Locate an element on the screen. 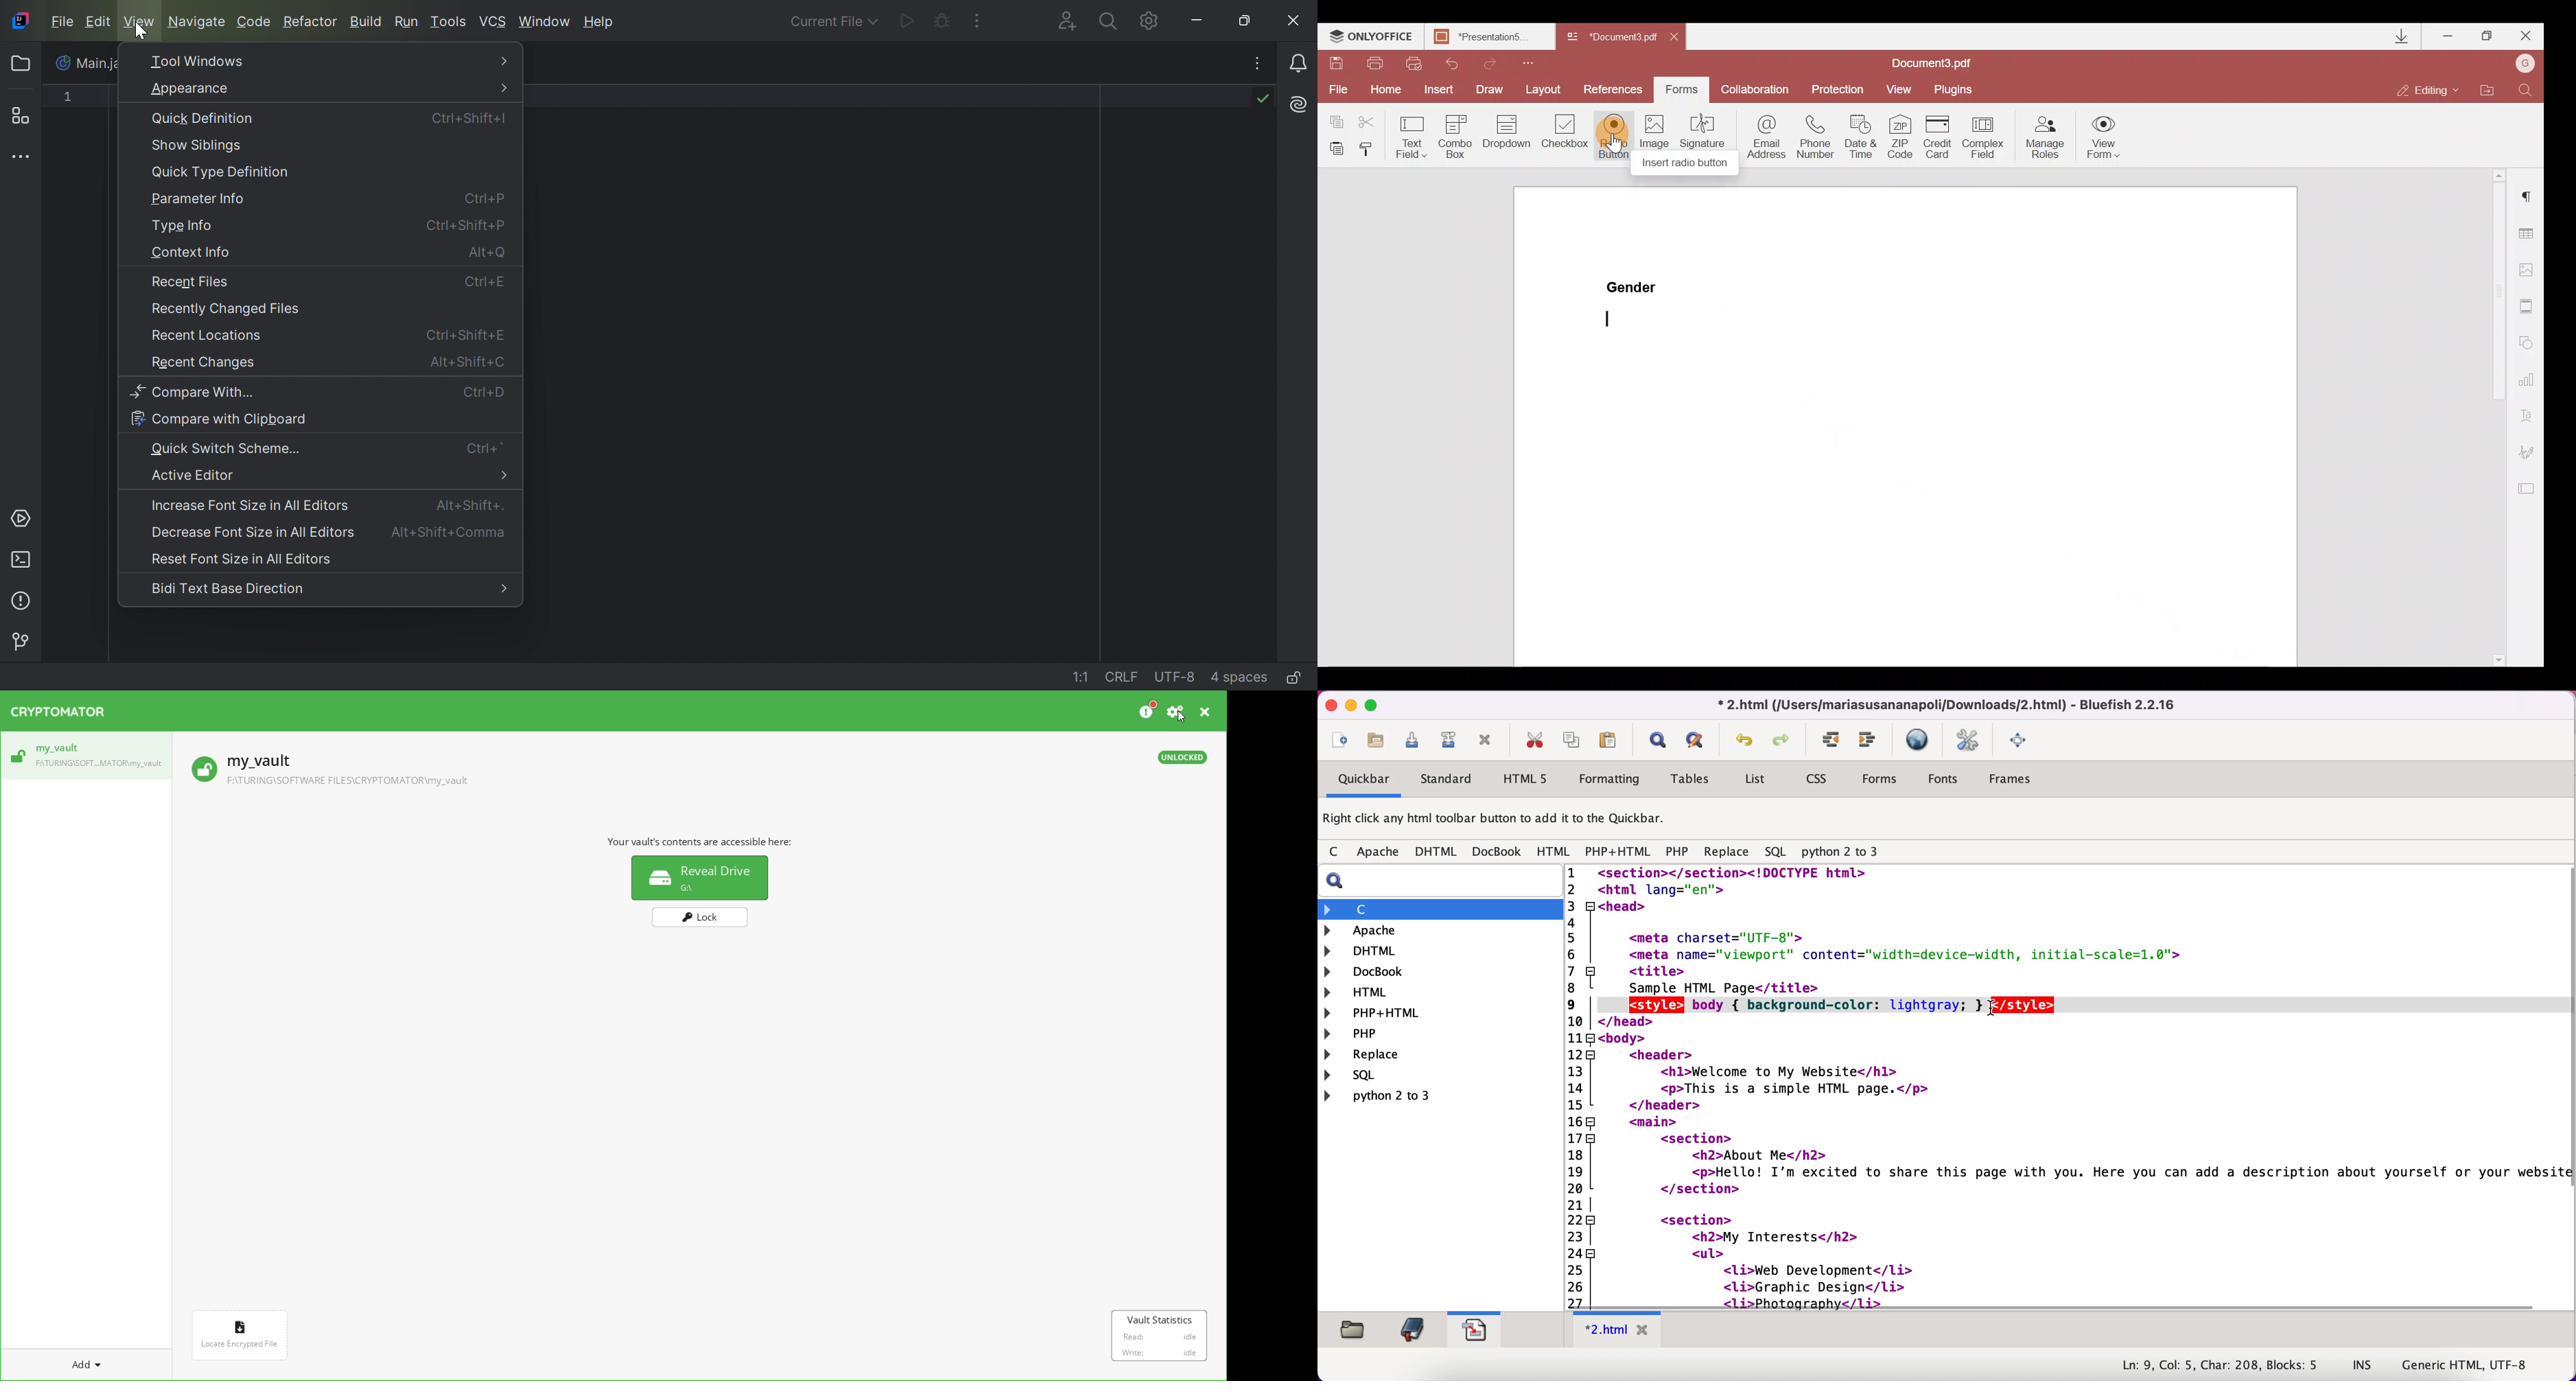  Phone number is located at coordinates (1821, 136).